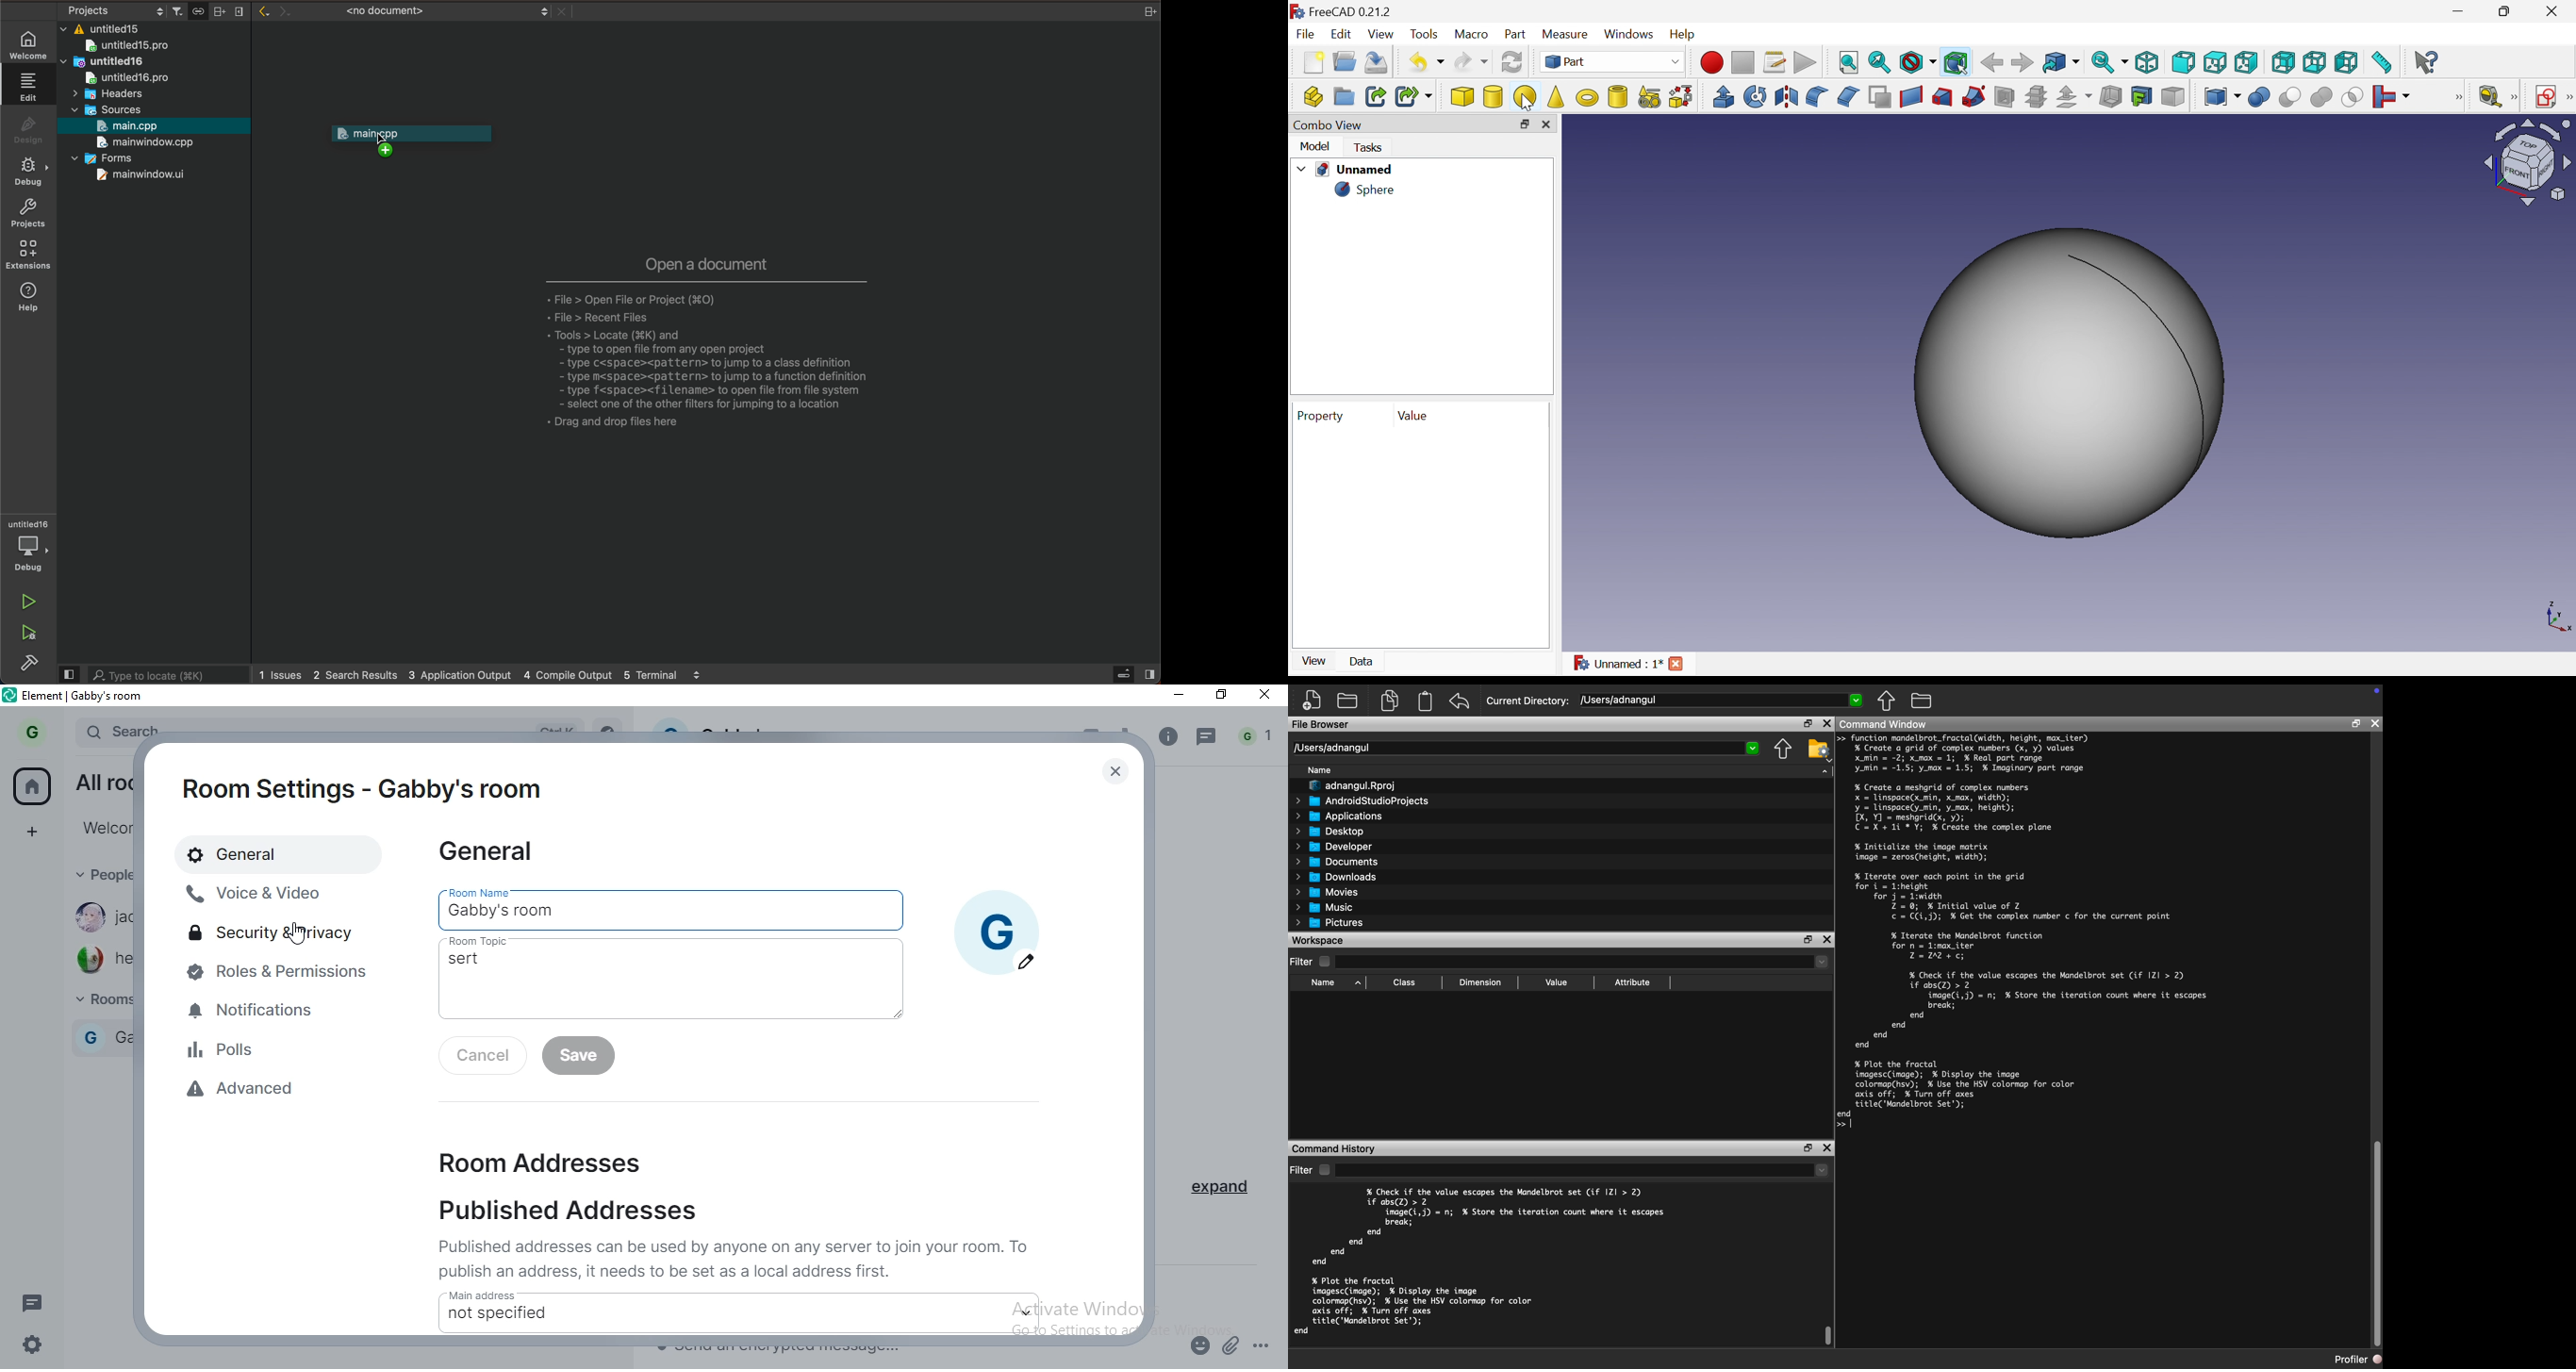 Image resolution: width=2576 pixels, height=1372 pixels. What do you see at coordinates (121, 727) in the screenshot?
I see `search bar` at bounding box center [121, 727].